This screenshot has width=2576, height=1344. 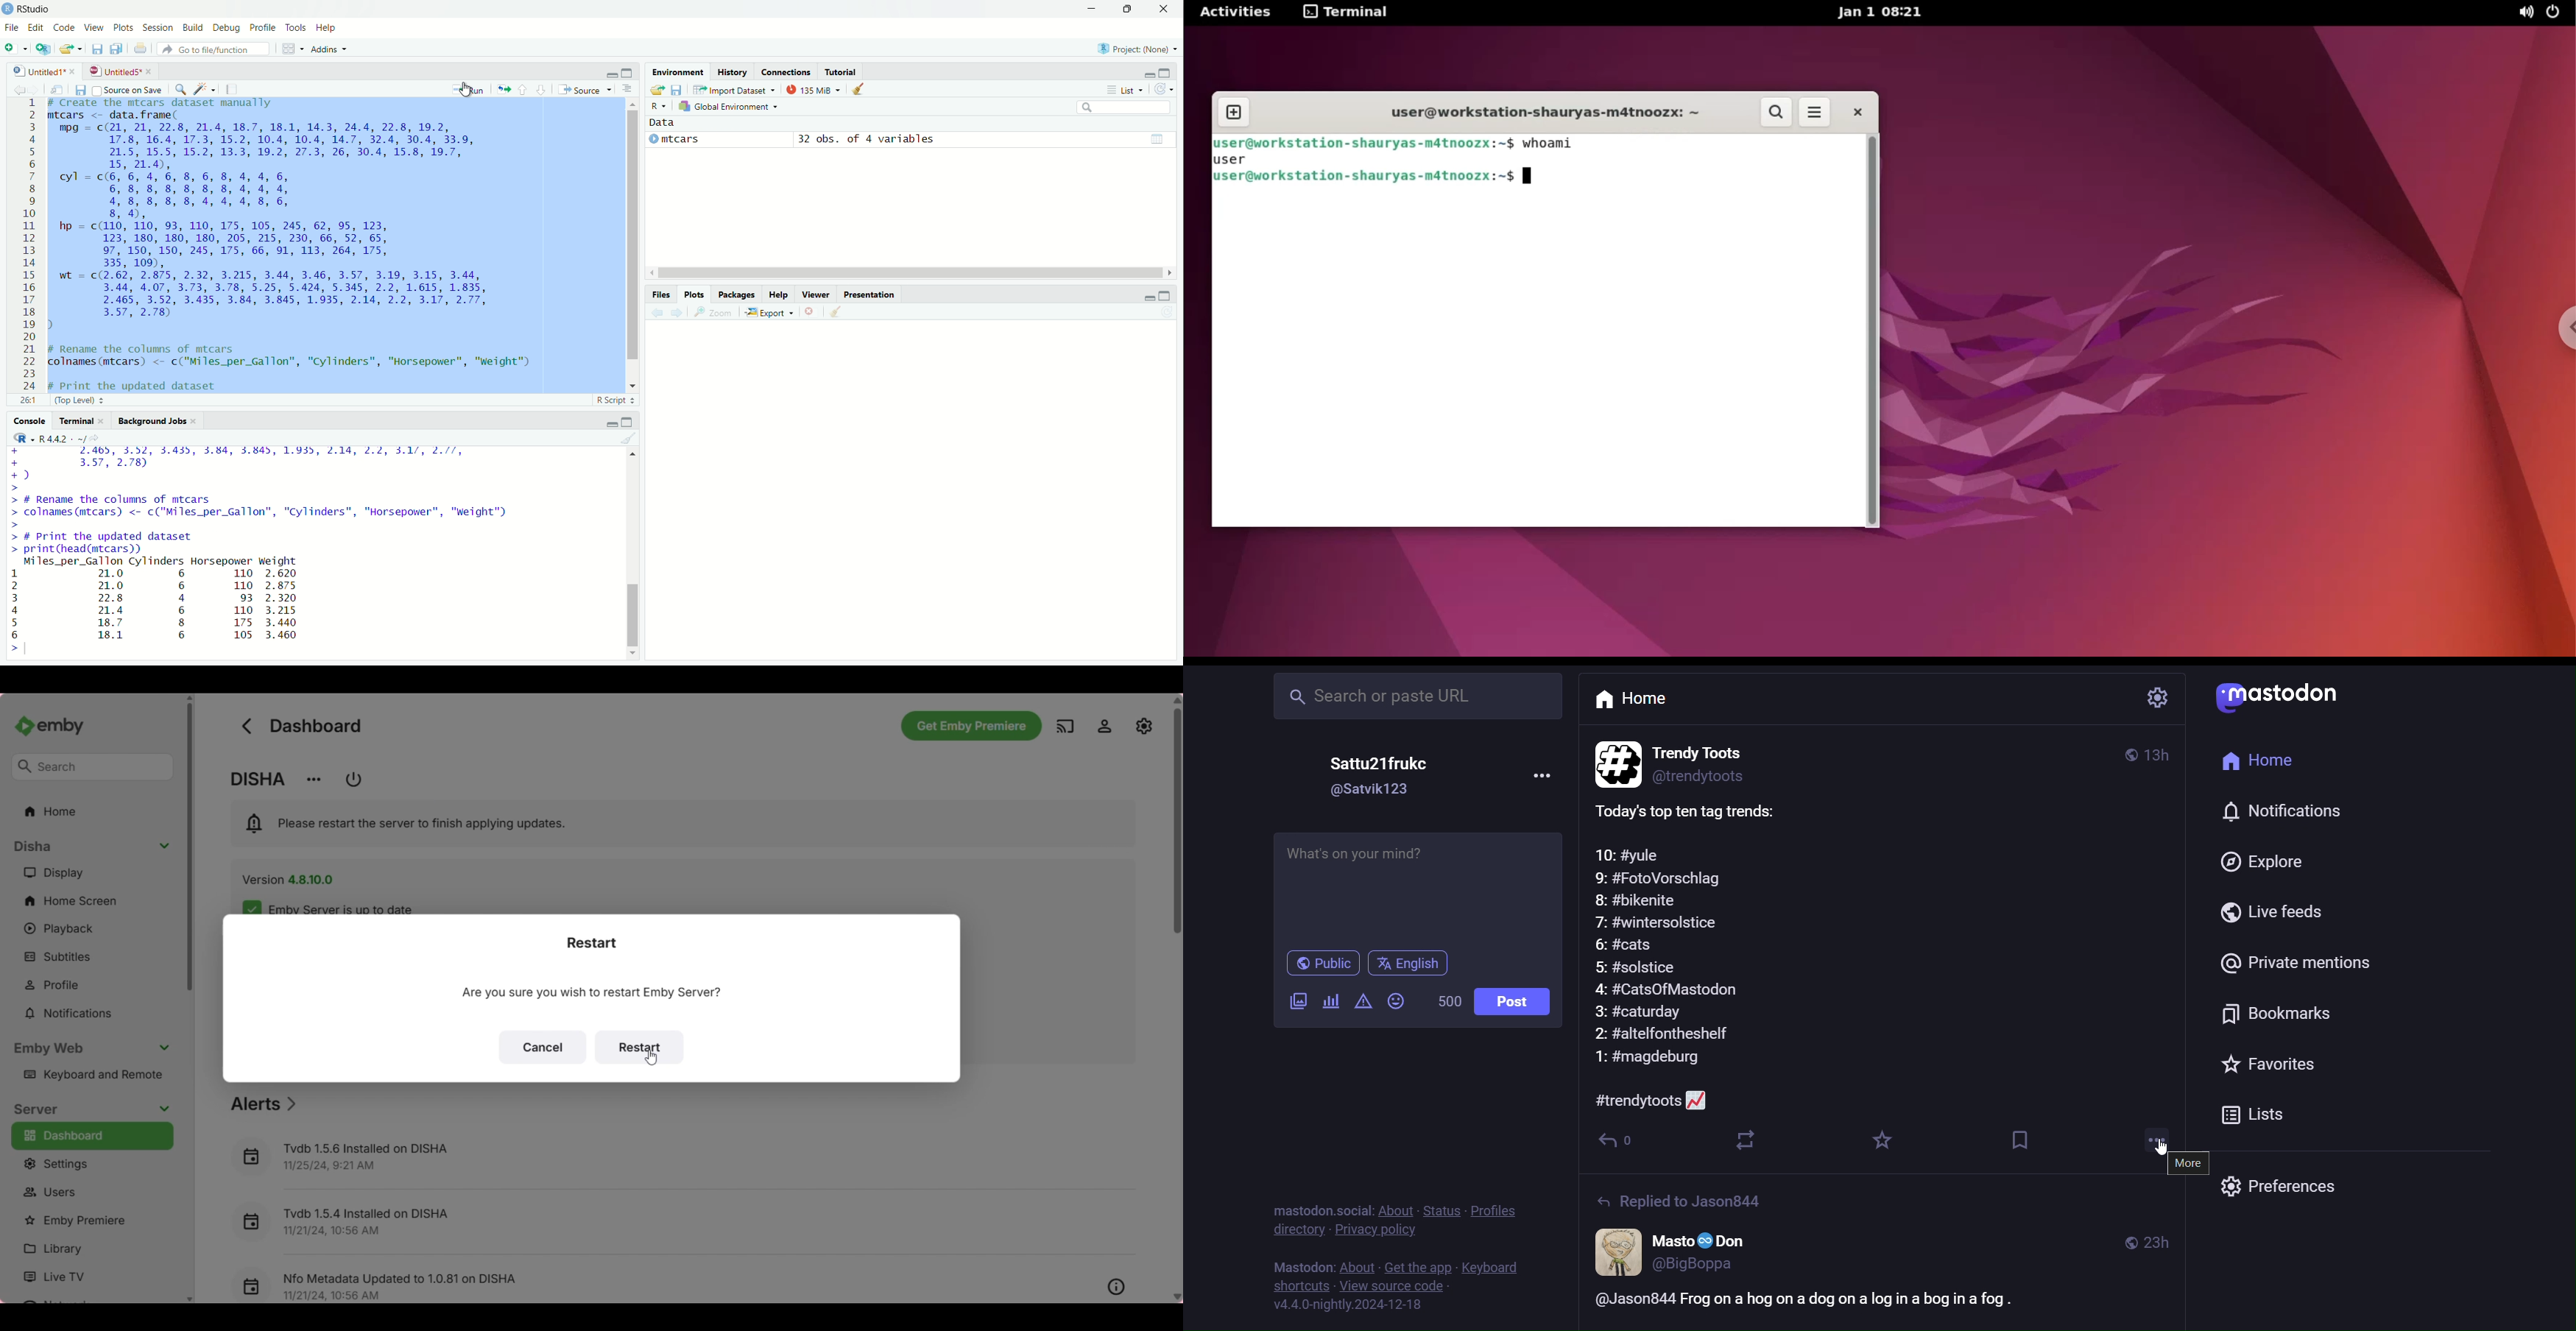 I want to click on 1 # Create the mtcars dataset manually

2 mtcars <- data.frame(

BE mpg = c(21, 21, 22.8, 21.4, 18.7, 18.1, 14.3, 24.4, 22.8, 19.2,

4 17.8, 16.4, 17.3, 15.2, 10.4, 10.4, 14.7, 32.4, 30.4, 33.9,
5 21.5, 15.5, 15.2, 13.3, 19.2, 27.3, 26, 30.4, 15.8, 19.7,

6 15, 21.4),

7 cyl = c(6, 6, 4, 6, 8, 6, 8, 4, 4, 6,

8 6, 8, 8, 8, 8, 8, 8, 4, 4, 4,

9 4,8,8,8,8,4,4,4,8,6,

10 8, 4),

11 hp = c(110, 110, 93, 110, 175, 105, 245, 62, 95, 123,

12 123, 180, 180, 180, 205, 215, 230, 66, 52, 65, I

13 97, 150, 150, 245, 175, 66, 91, 113, 264, 175,

14 335, 109),

15 wt = c(2.62, 2.875, 2.32, 3.215, 3.44, 3.46, 3.57, 3.19, 3.15, 3.44,
16 3.44, 4.07, 3.73, 3.78, 5.25, 5.424, 5.345, 2.2, 1.615, 1.835,
17 2.465, 3.52, 3.435, 3.84, 3.845, 1.935, 2.14, 2.2, 3.17, 2.77,
18 3.57, 2.78)

19 )

20

21 # Rename the columns of mtcars

22 colnames(mtcars) <- c("Miles_per_Gallon", "Cylinders", "Horsepower", "weight")
23

TIE ER Py,, so click(x=296, y=246).